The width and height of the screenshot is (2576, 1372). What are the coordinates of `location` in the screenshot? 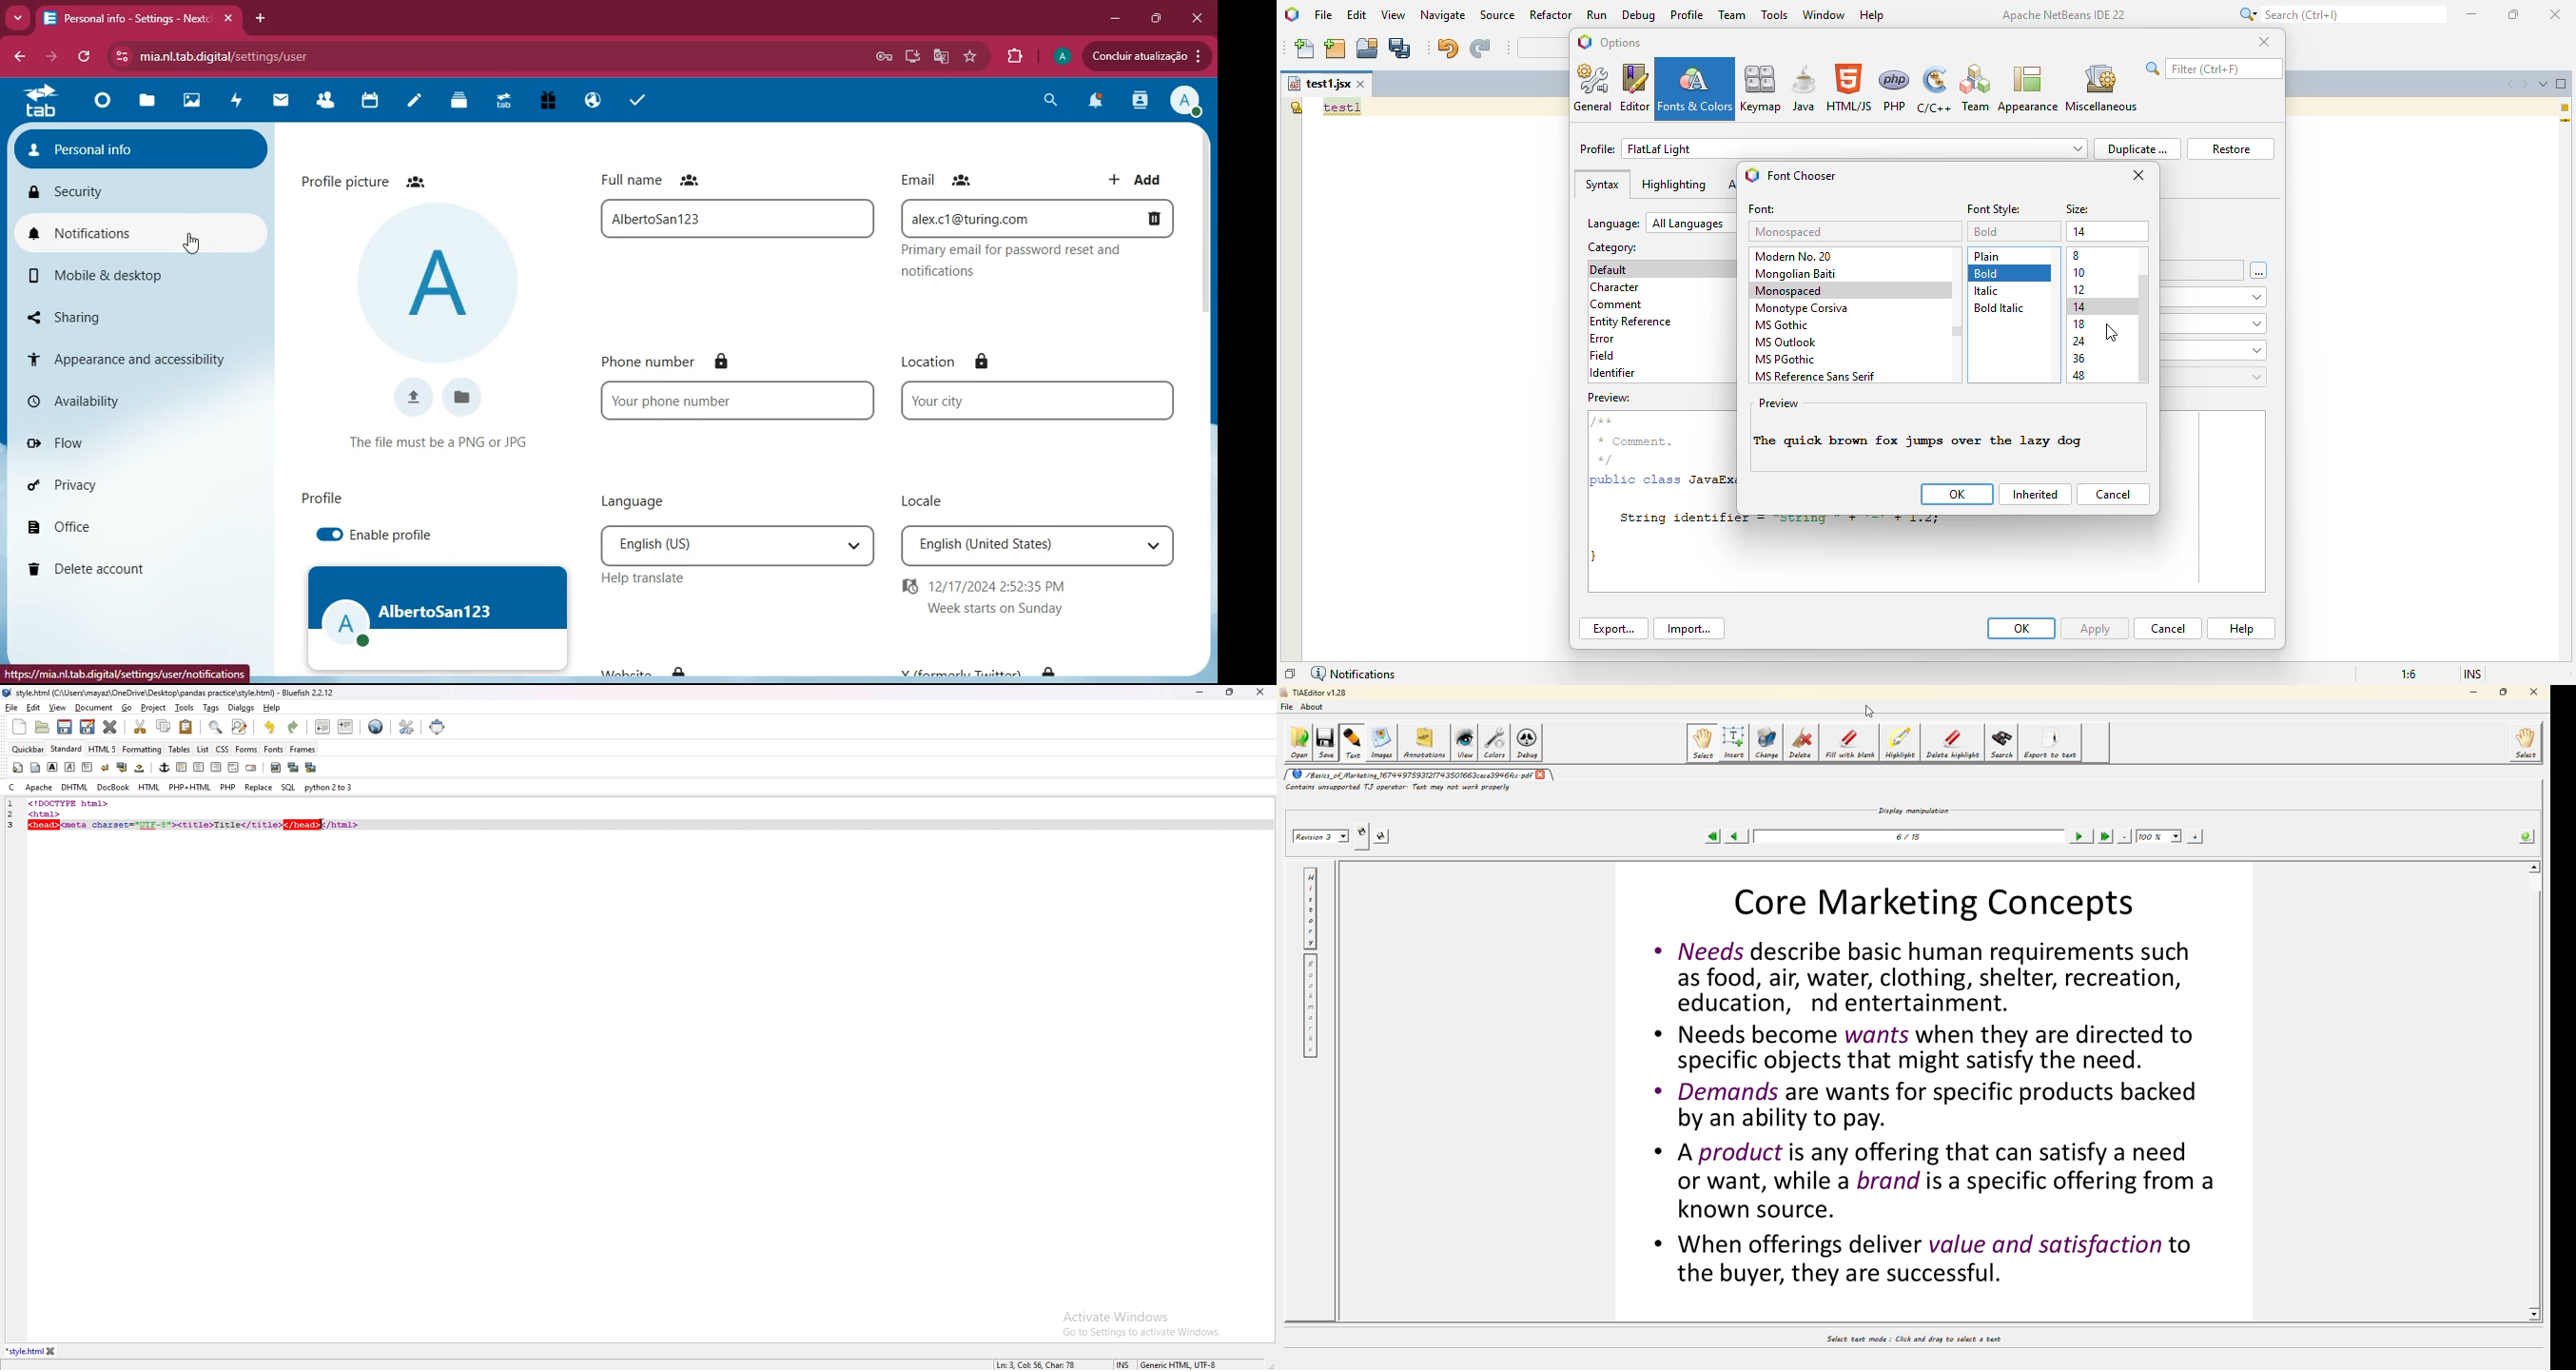 It's located at (944, 360).